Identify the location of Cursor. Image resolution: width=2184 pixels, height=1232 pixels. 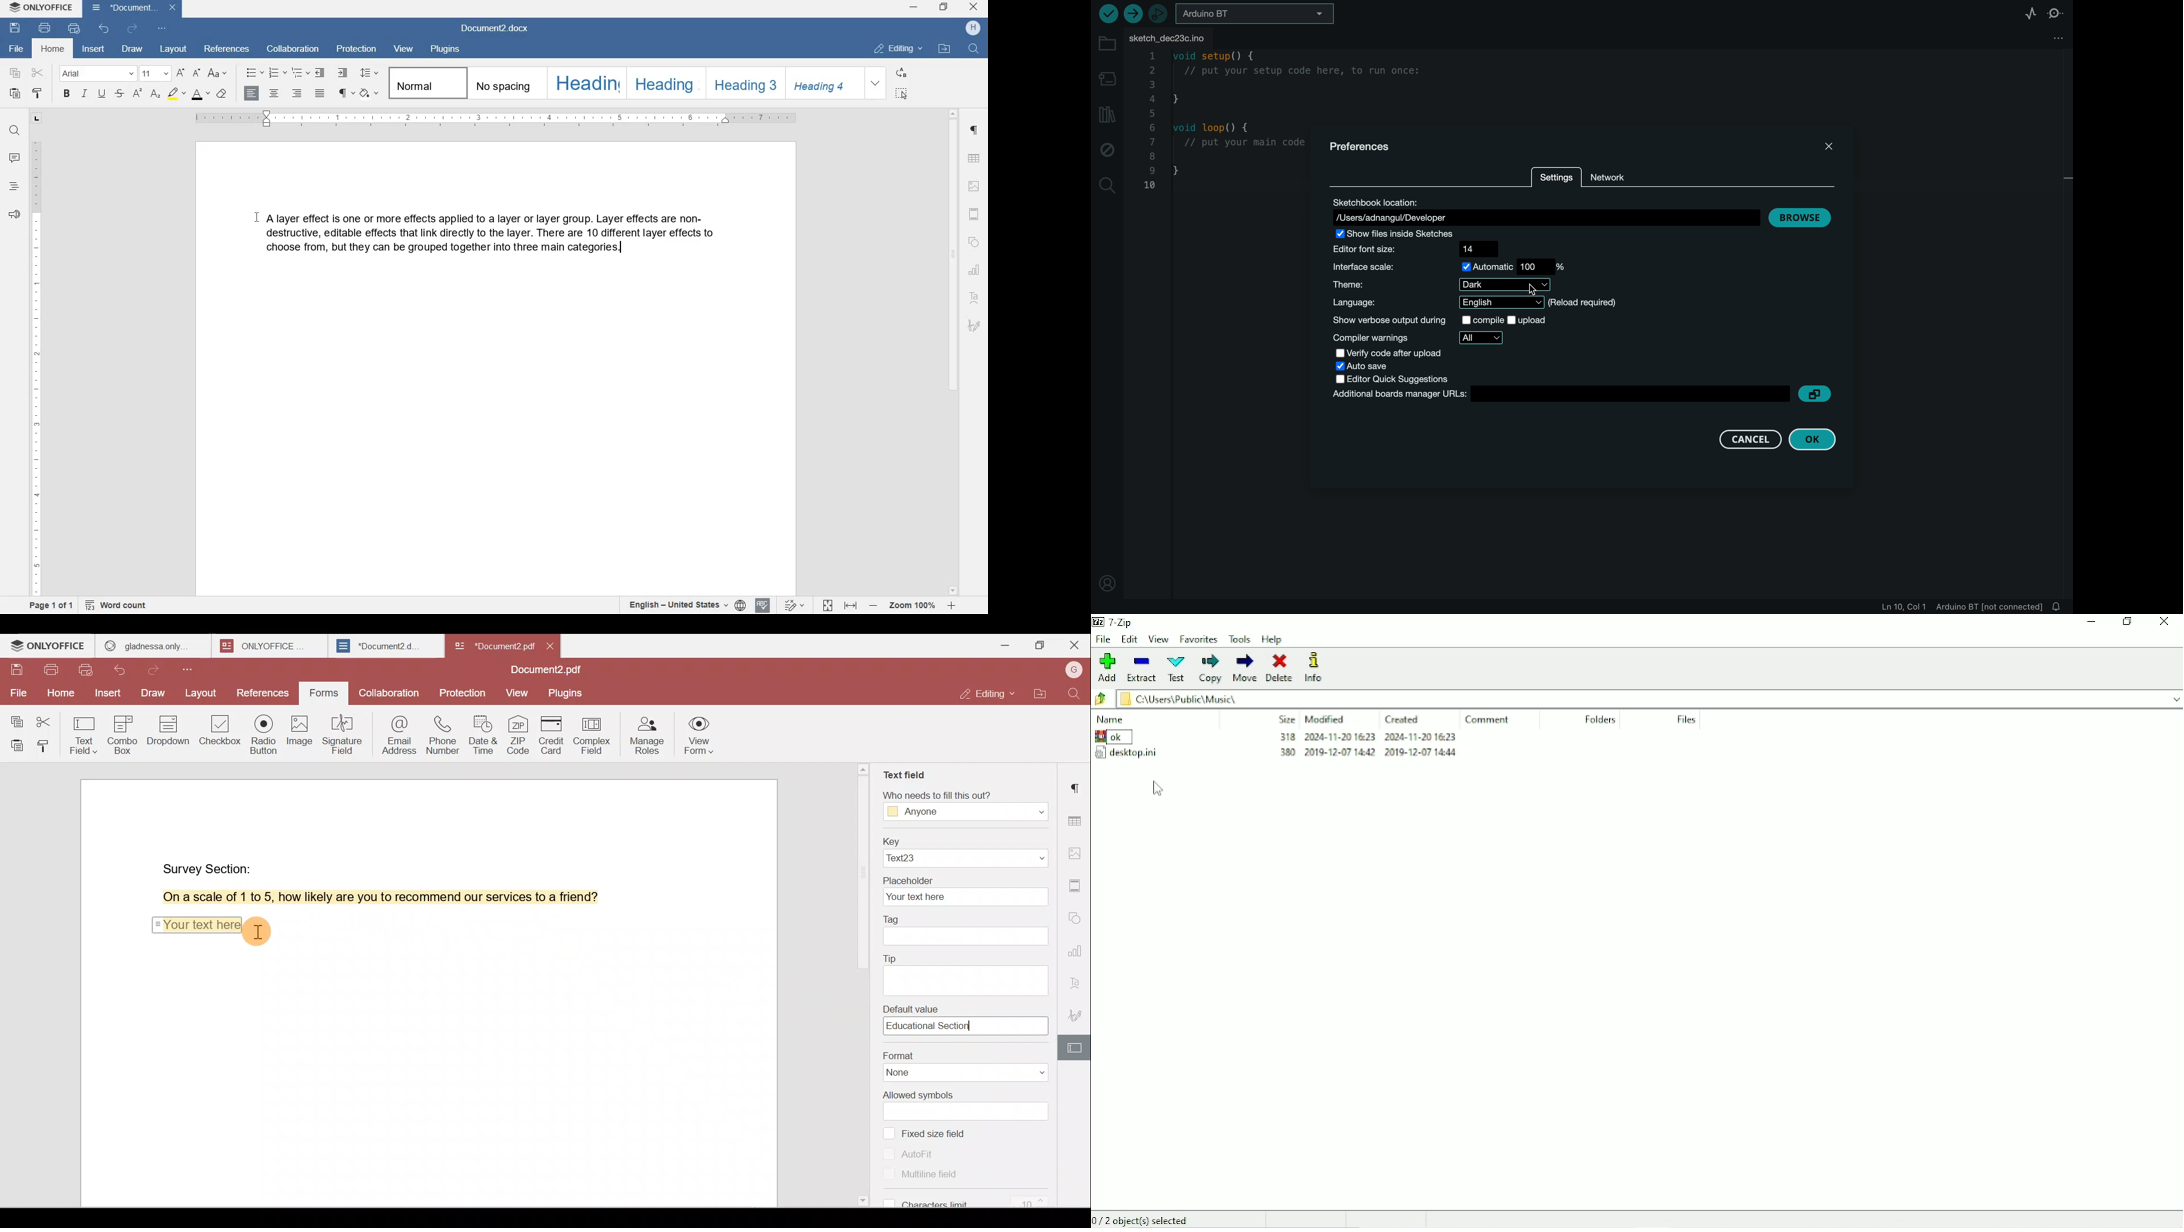
(1157, 789).